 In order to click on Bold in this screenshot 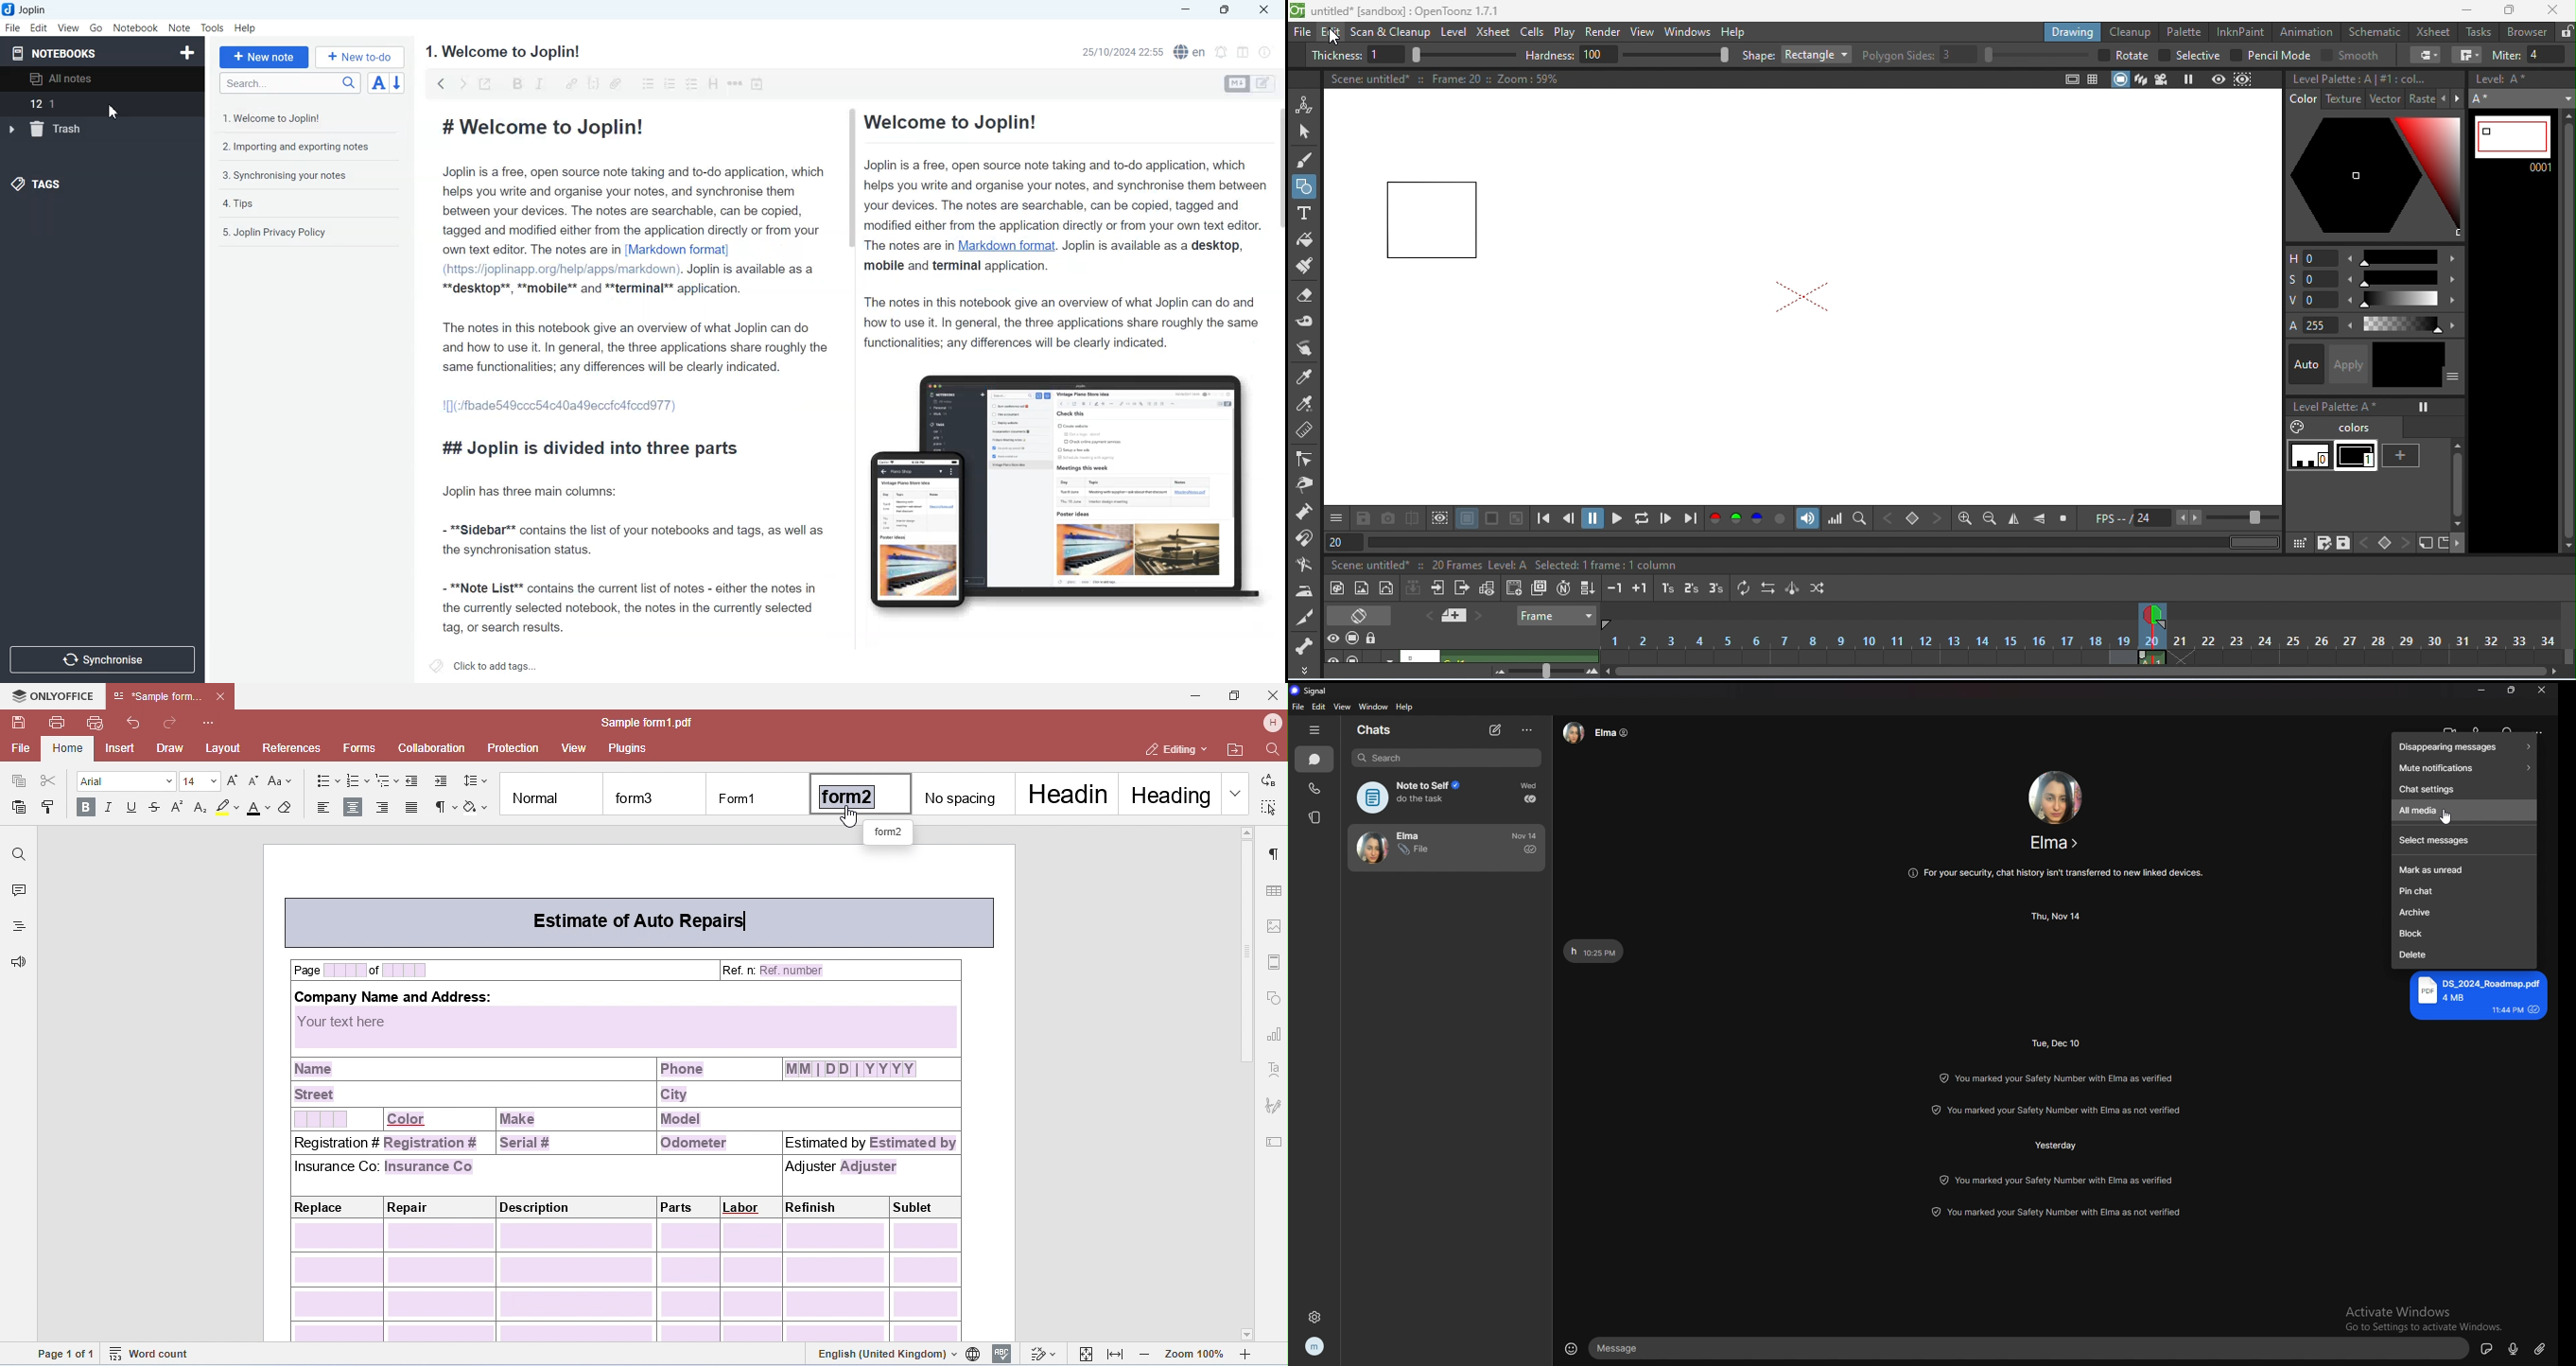, I will do `click(515, 83)`.